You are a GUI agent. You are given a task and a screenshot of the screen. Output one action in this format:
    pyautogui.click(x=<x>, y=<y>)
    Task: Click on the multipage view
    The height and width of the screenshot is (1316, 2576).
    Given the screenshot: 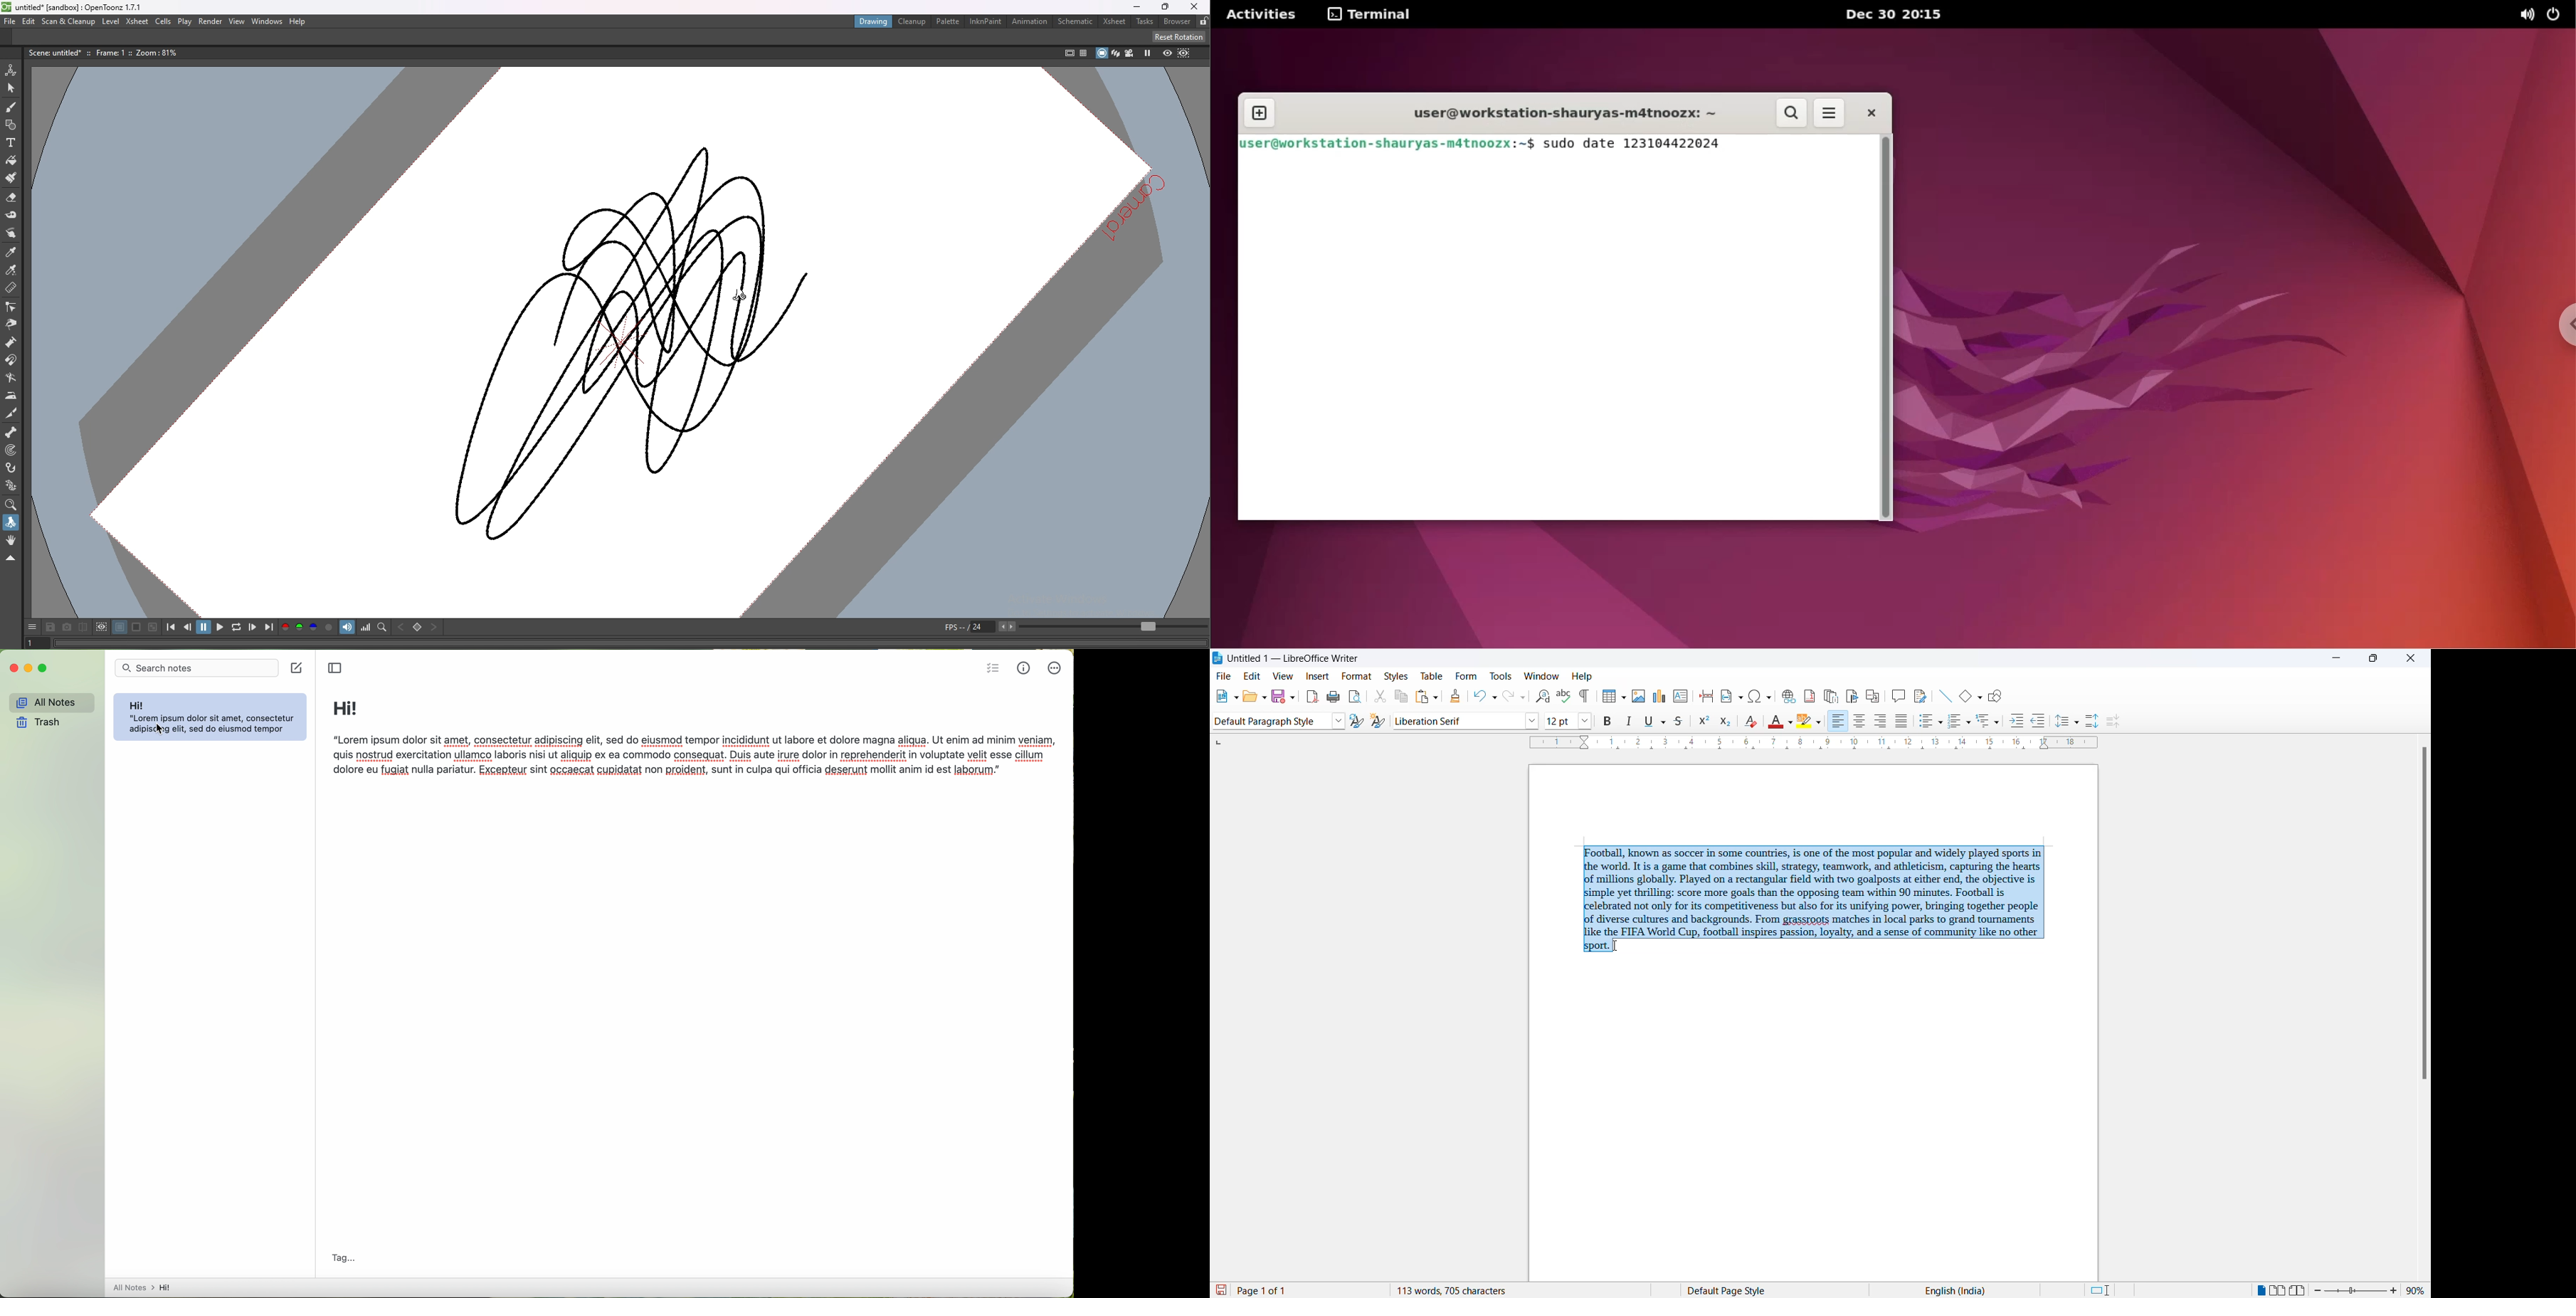 What is the action you would take?
    pyautogui.click(x=2280, y=1292)
    